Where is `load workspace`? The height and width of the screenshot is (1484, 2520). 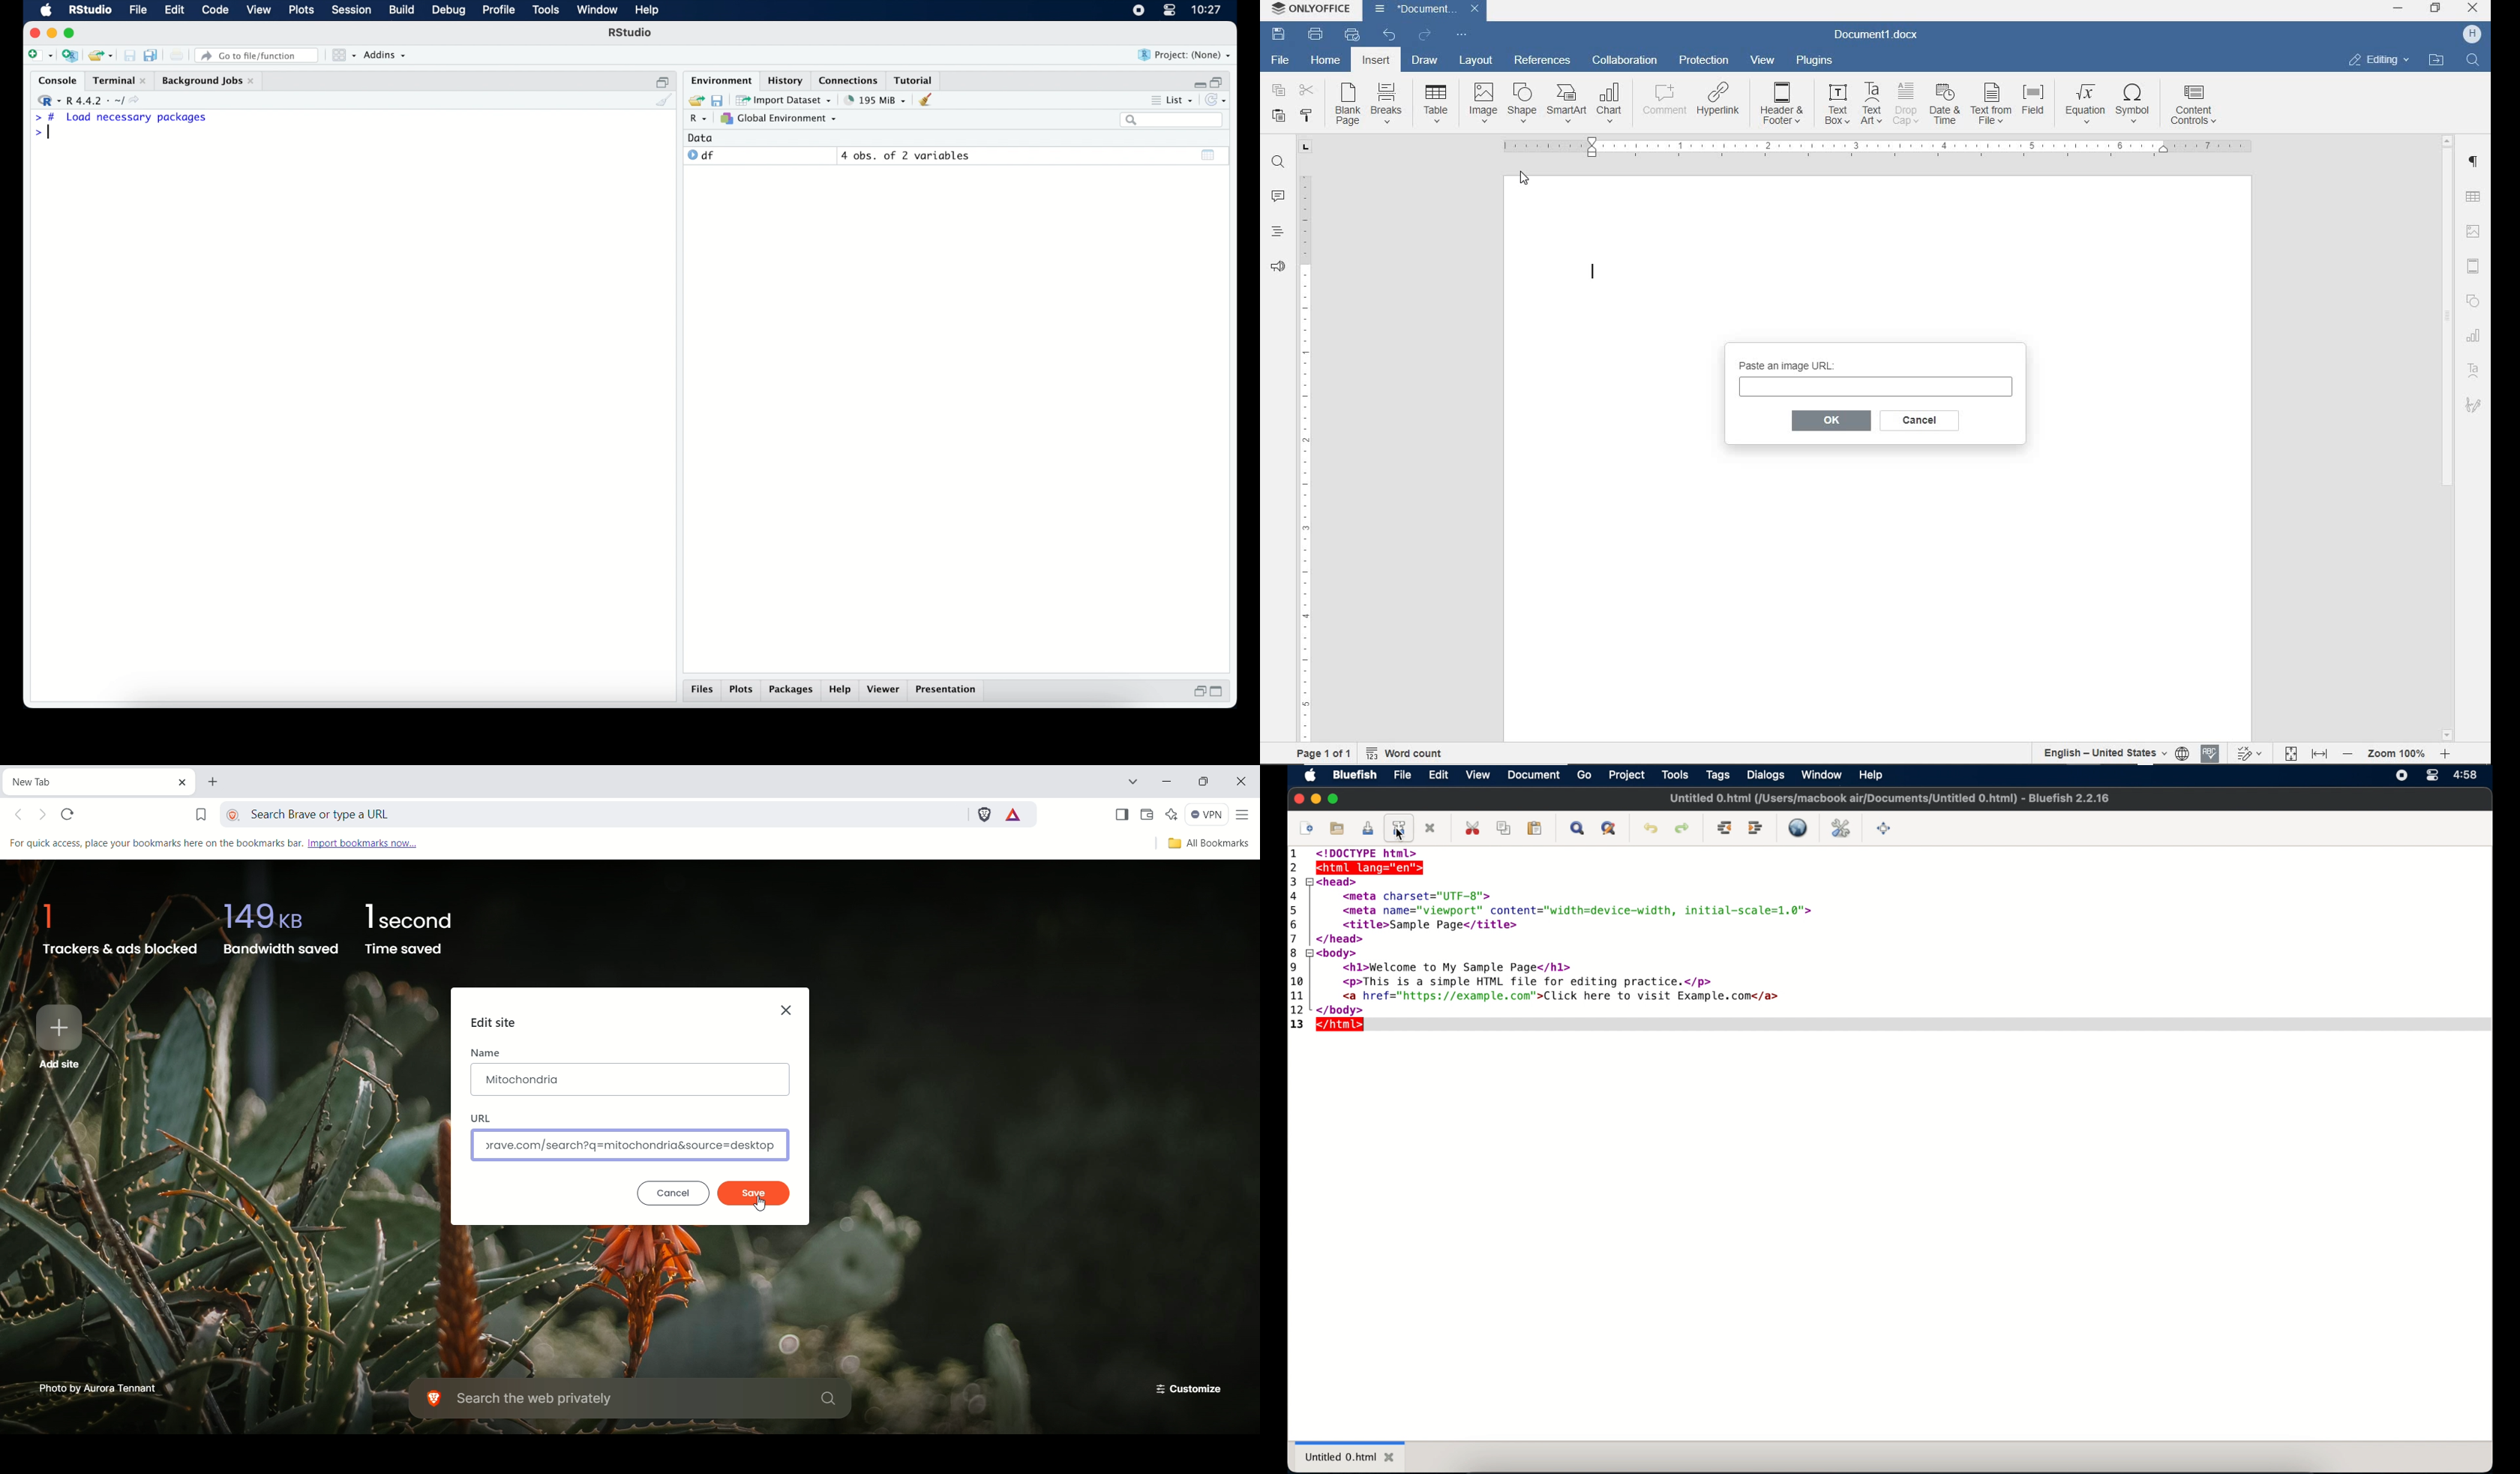 load workspace is located at coordinates (694, 99).